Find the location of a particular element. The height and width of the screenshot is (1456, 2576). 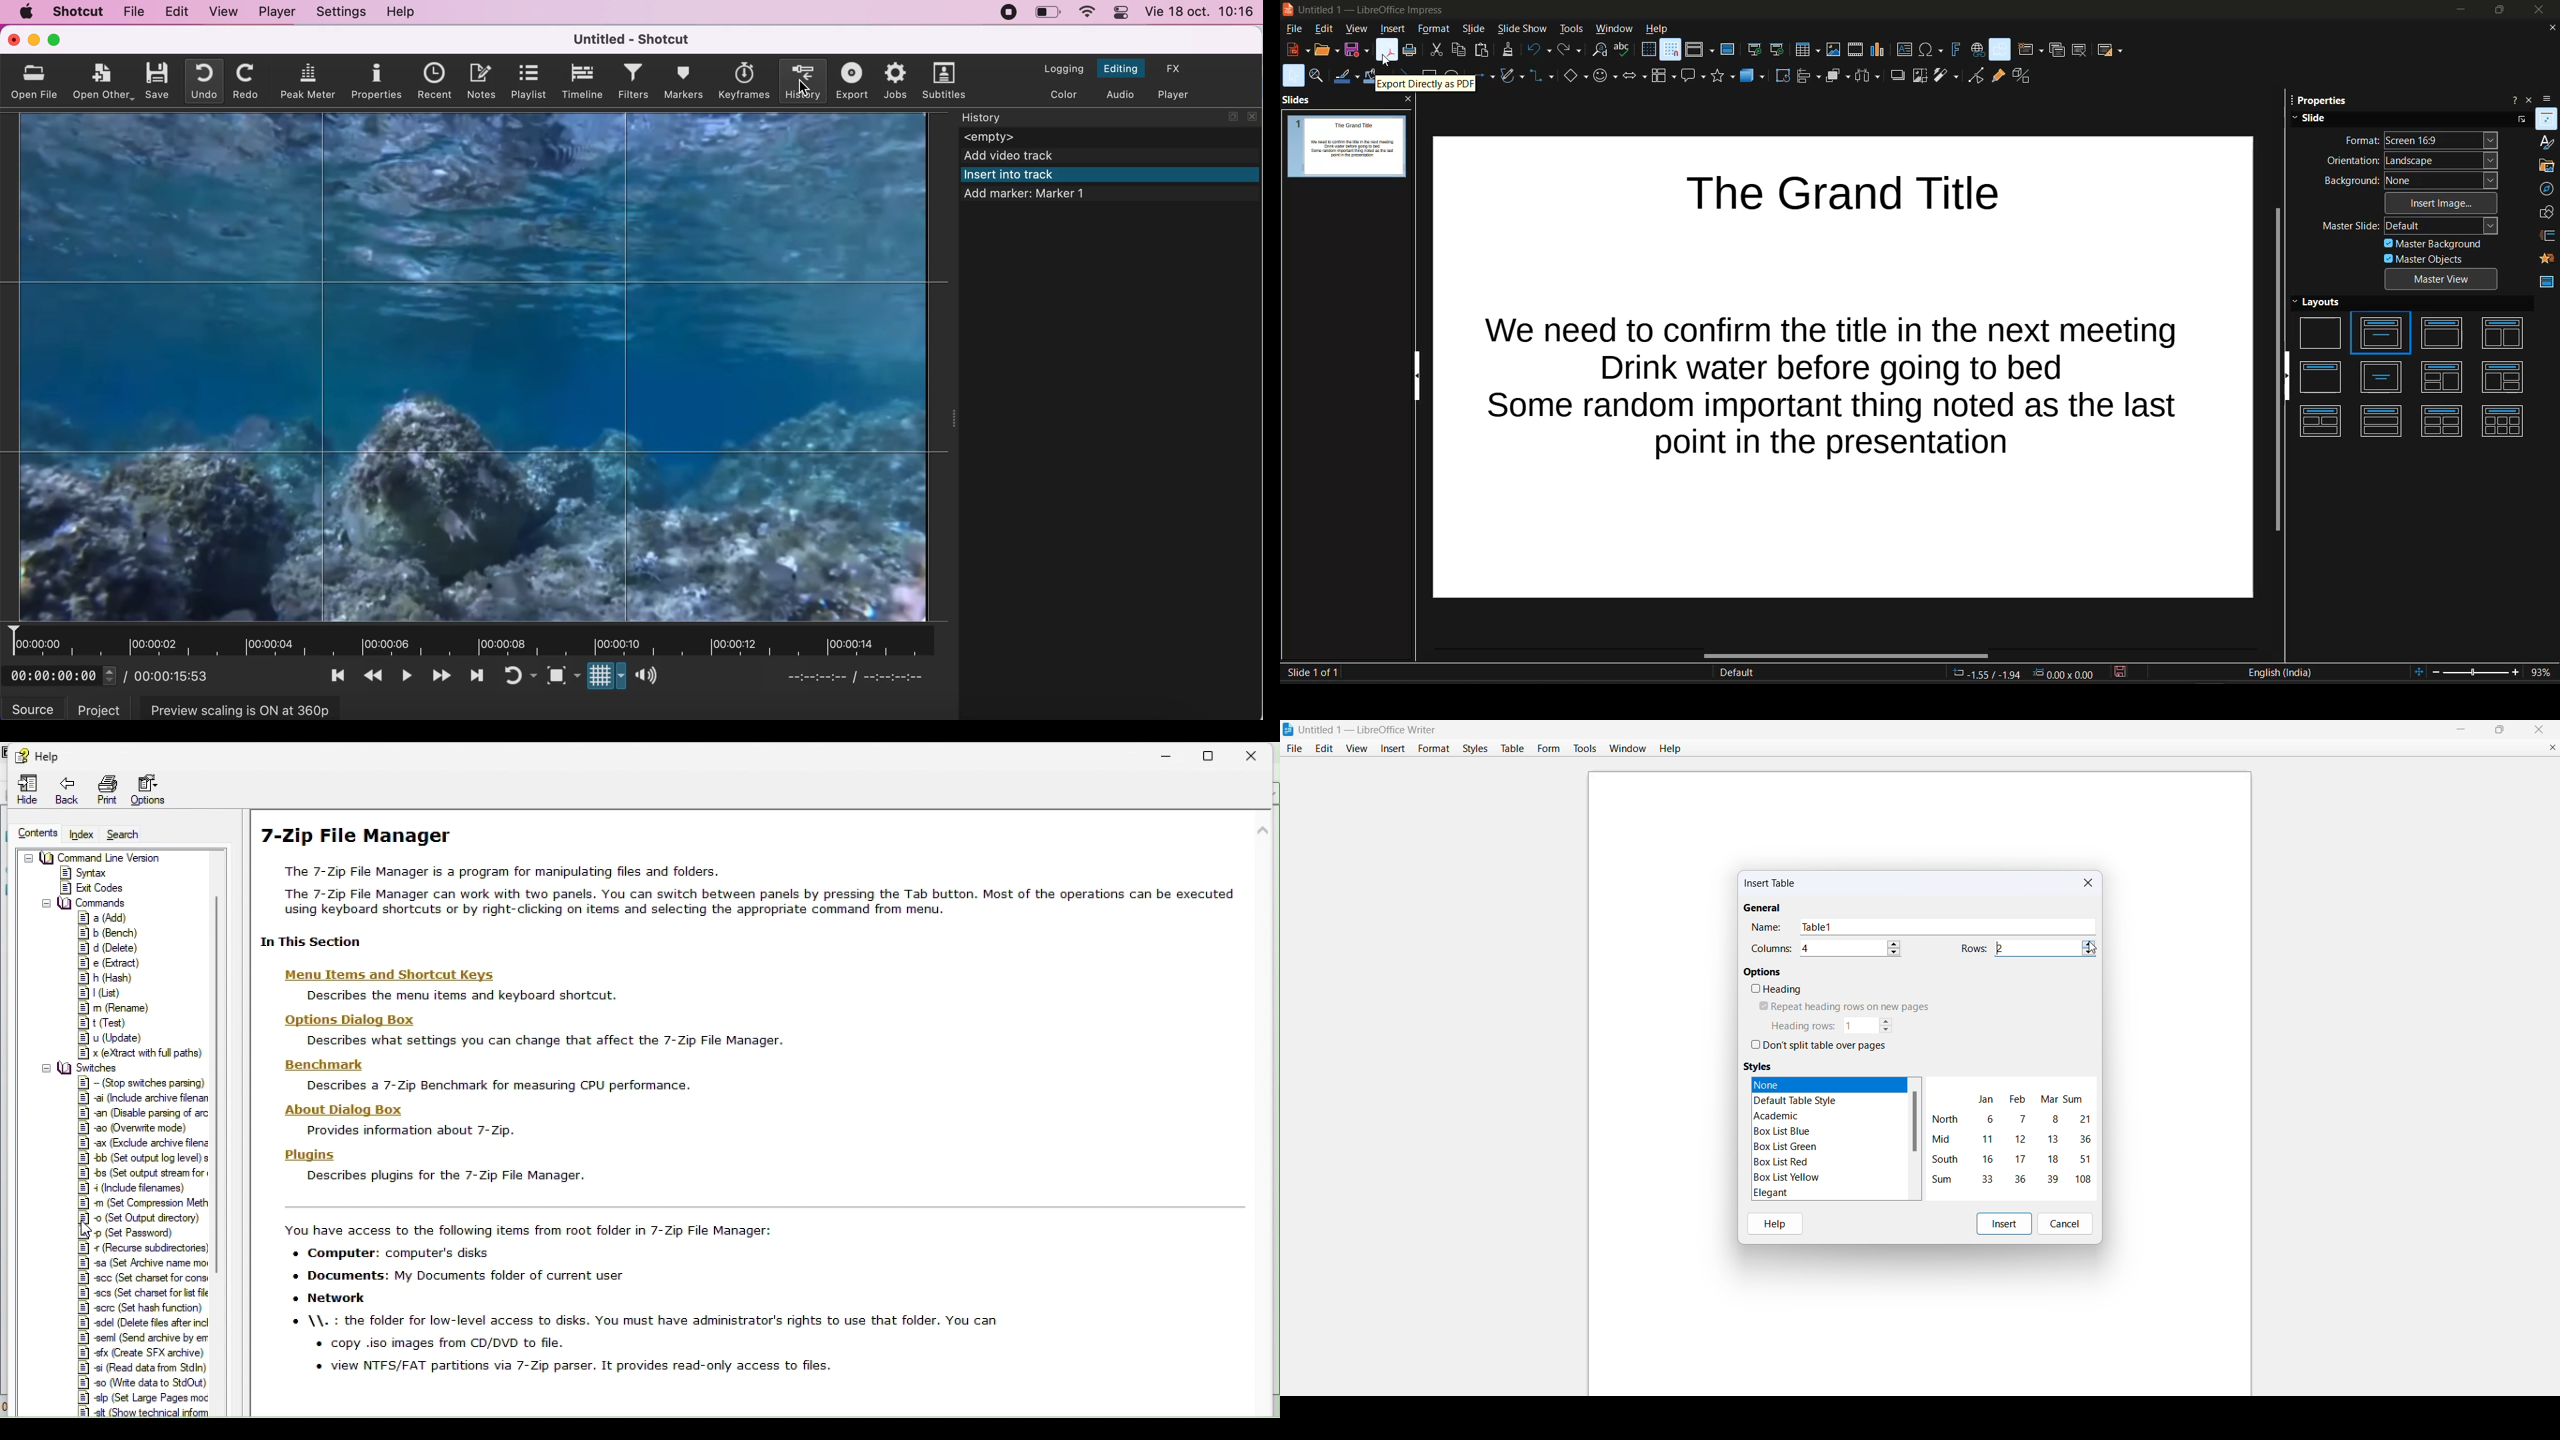

wifi is located at coordinates (1088, 12).